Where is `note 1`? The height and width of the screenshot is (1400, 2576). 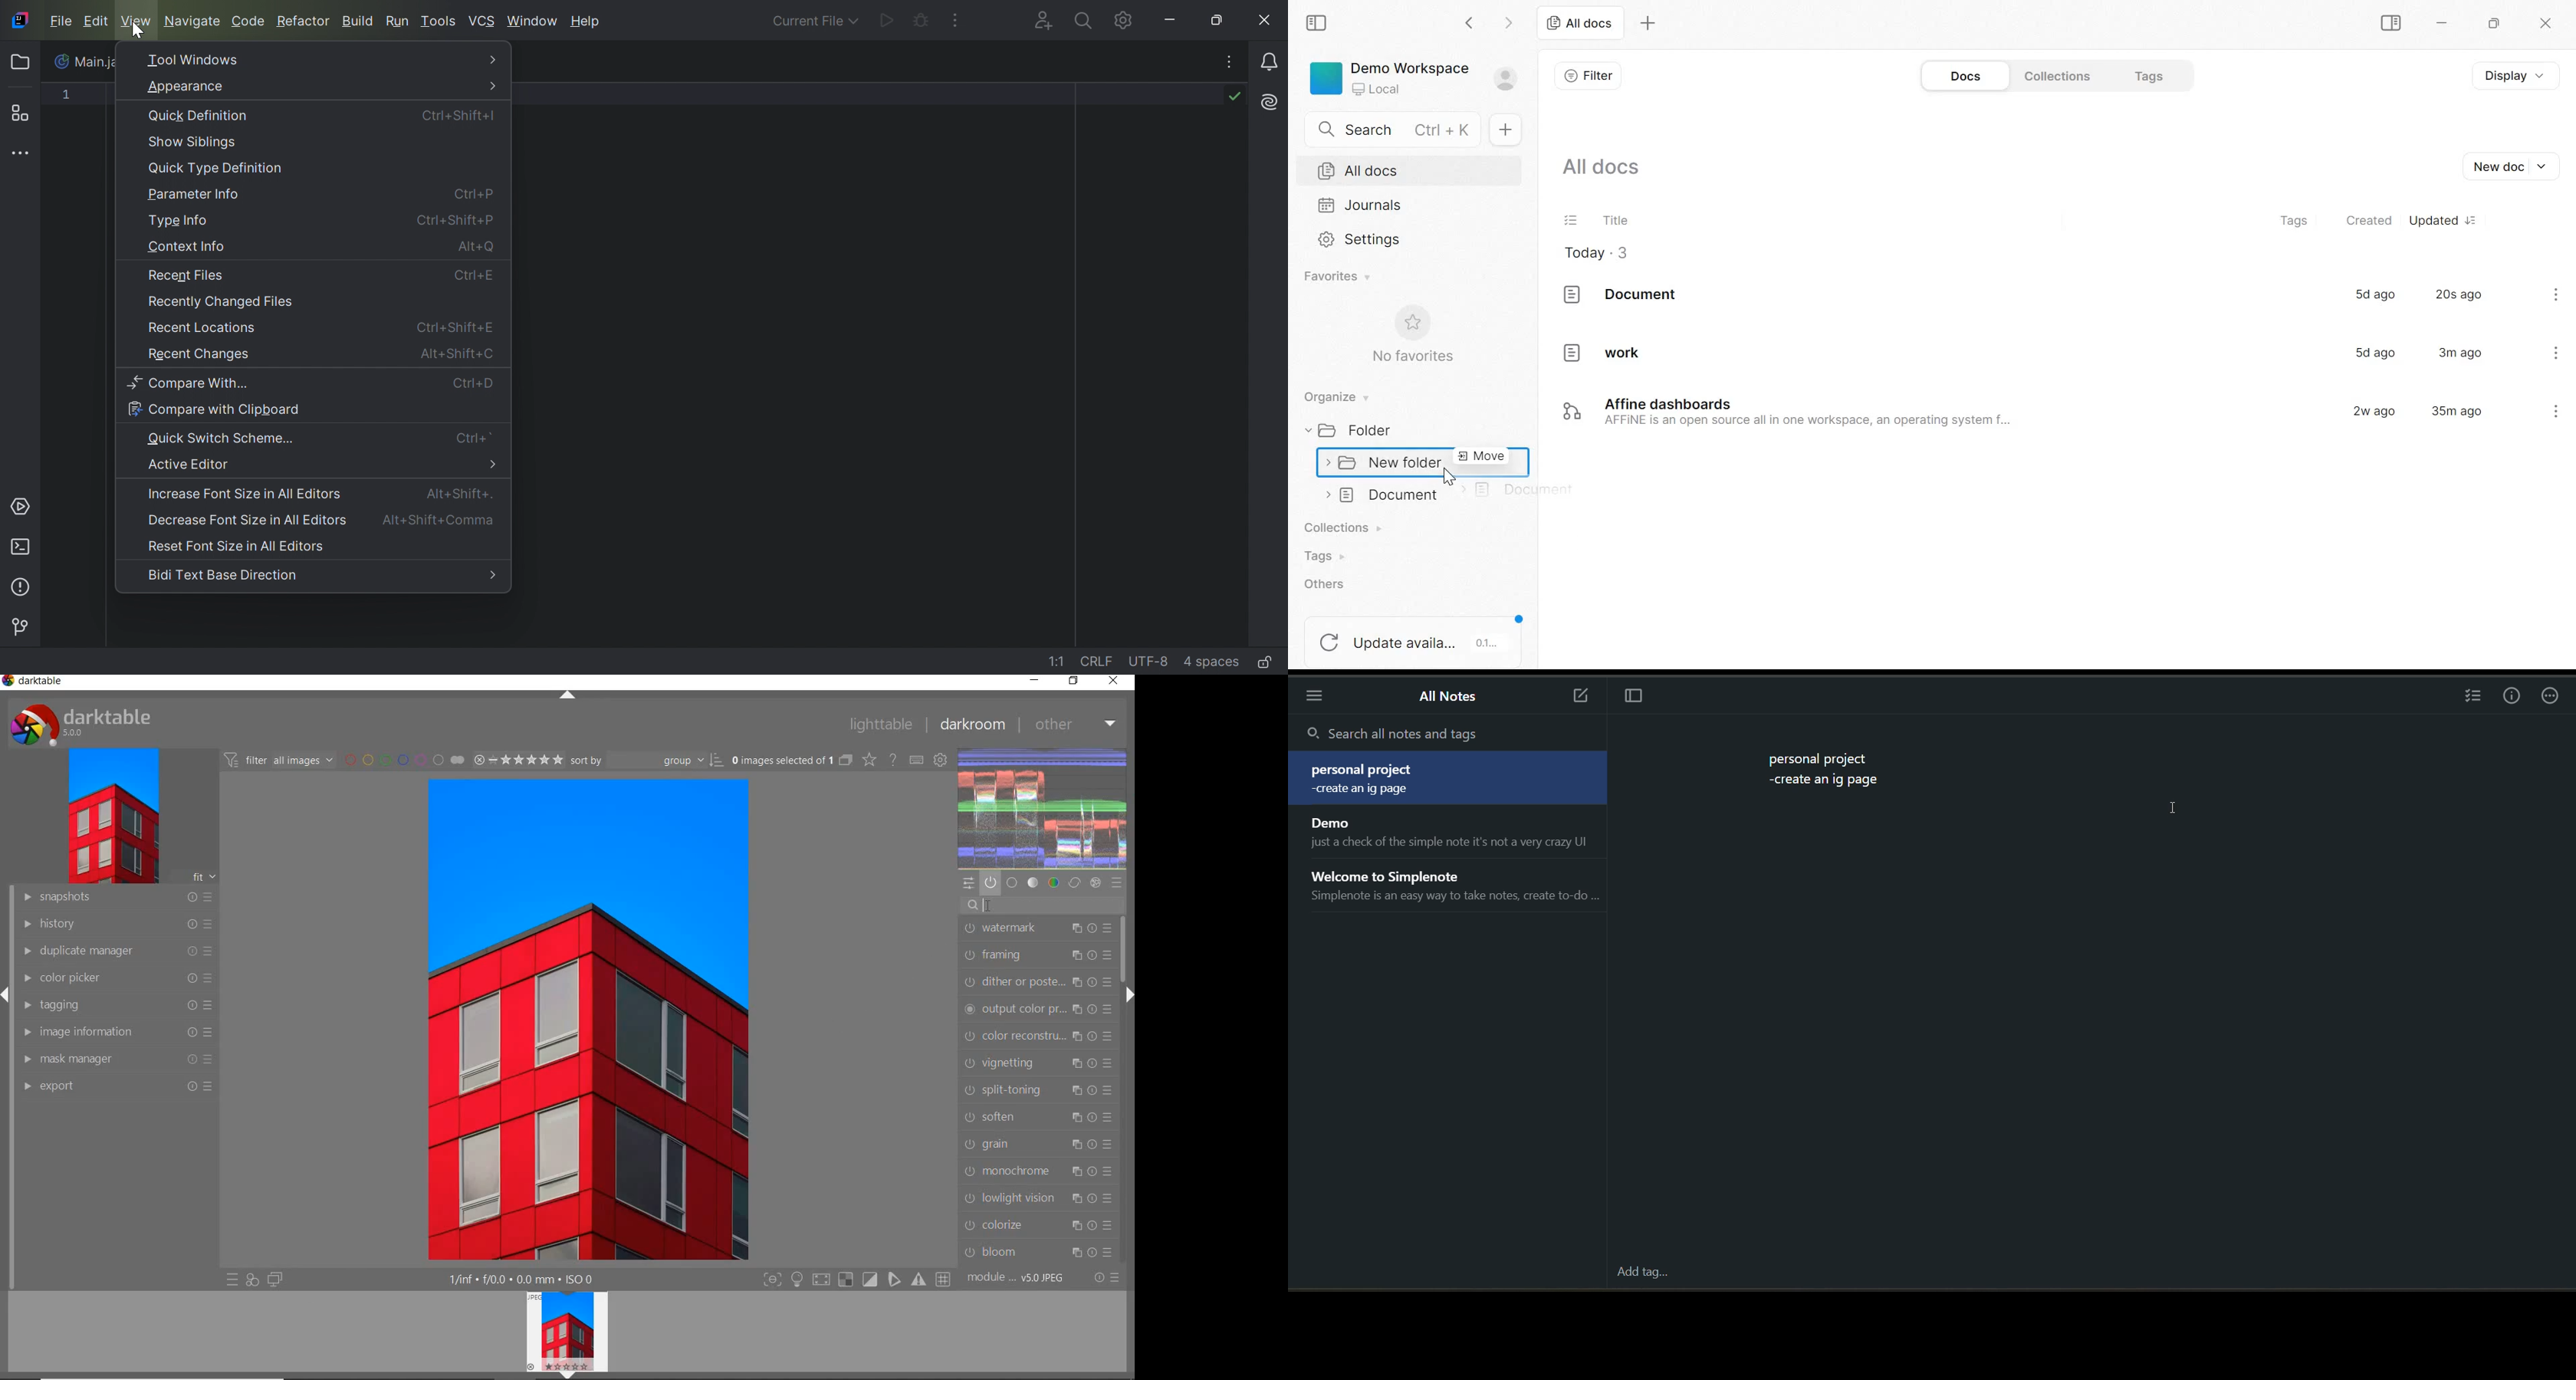
note 1 is located at coordinates (1452, 779).